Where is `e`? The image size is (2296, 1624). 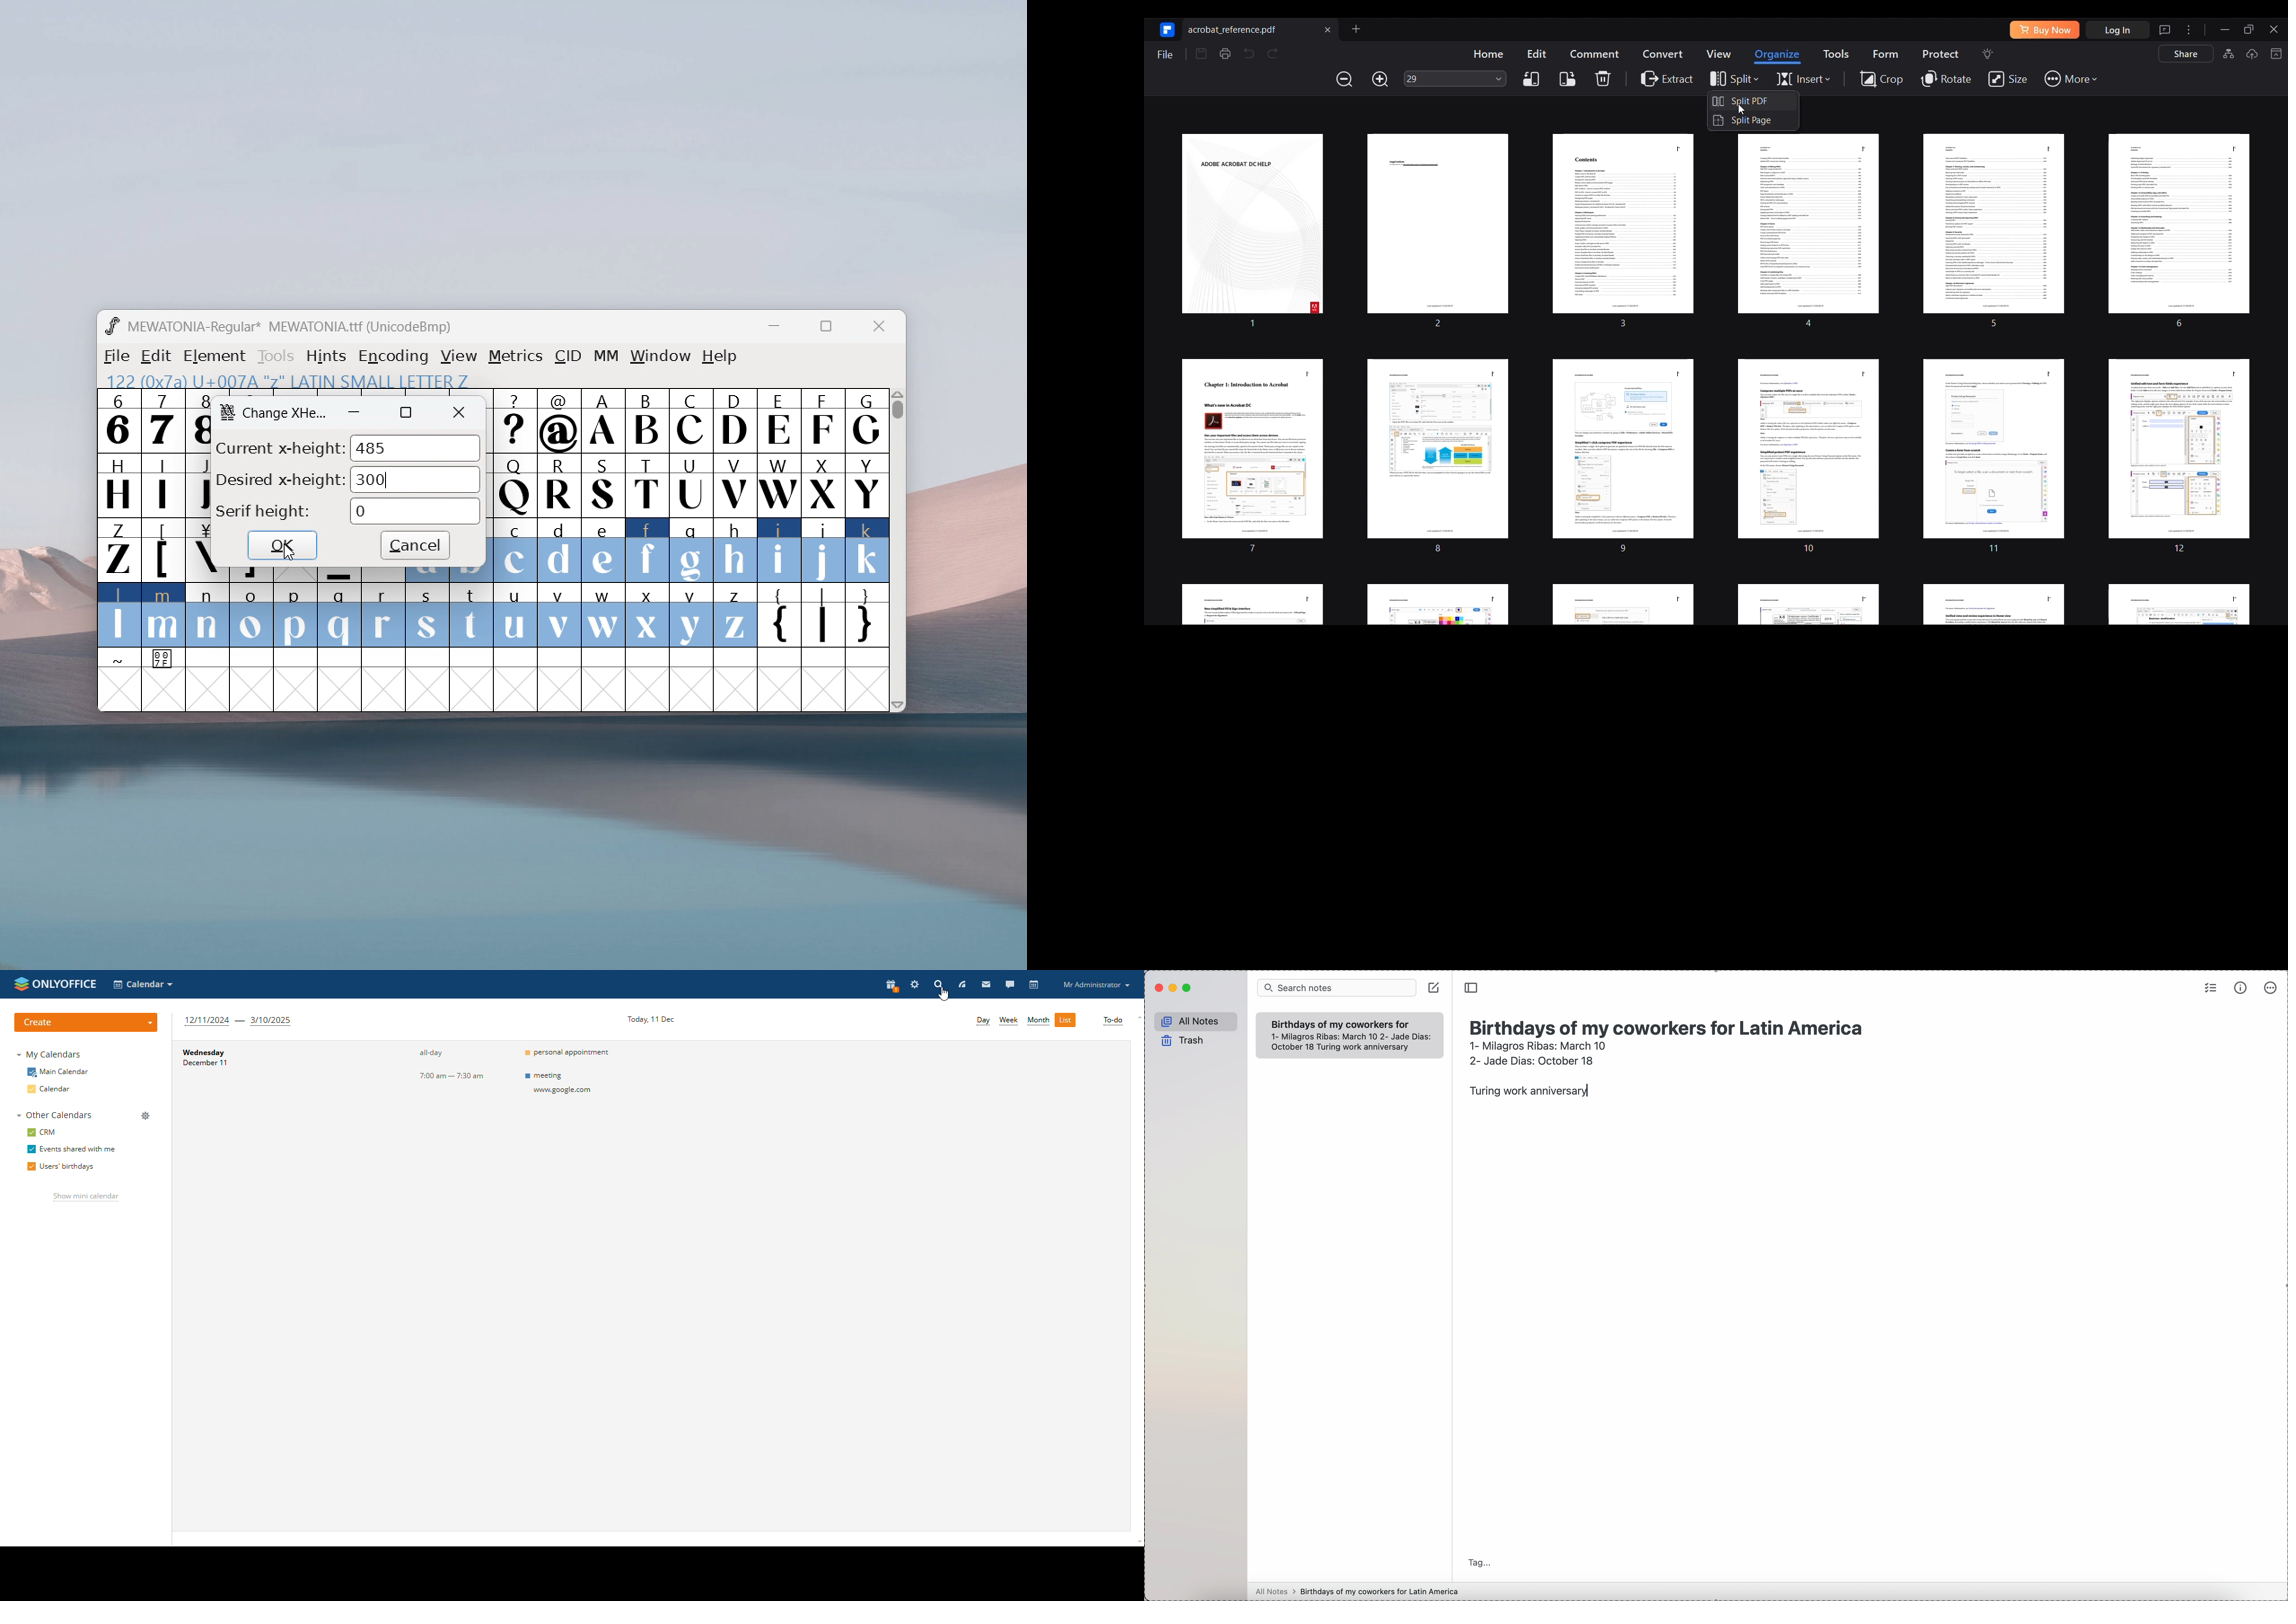 e is located at coordinates (604, 551).